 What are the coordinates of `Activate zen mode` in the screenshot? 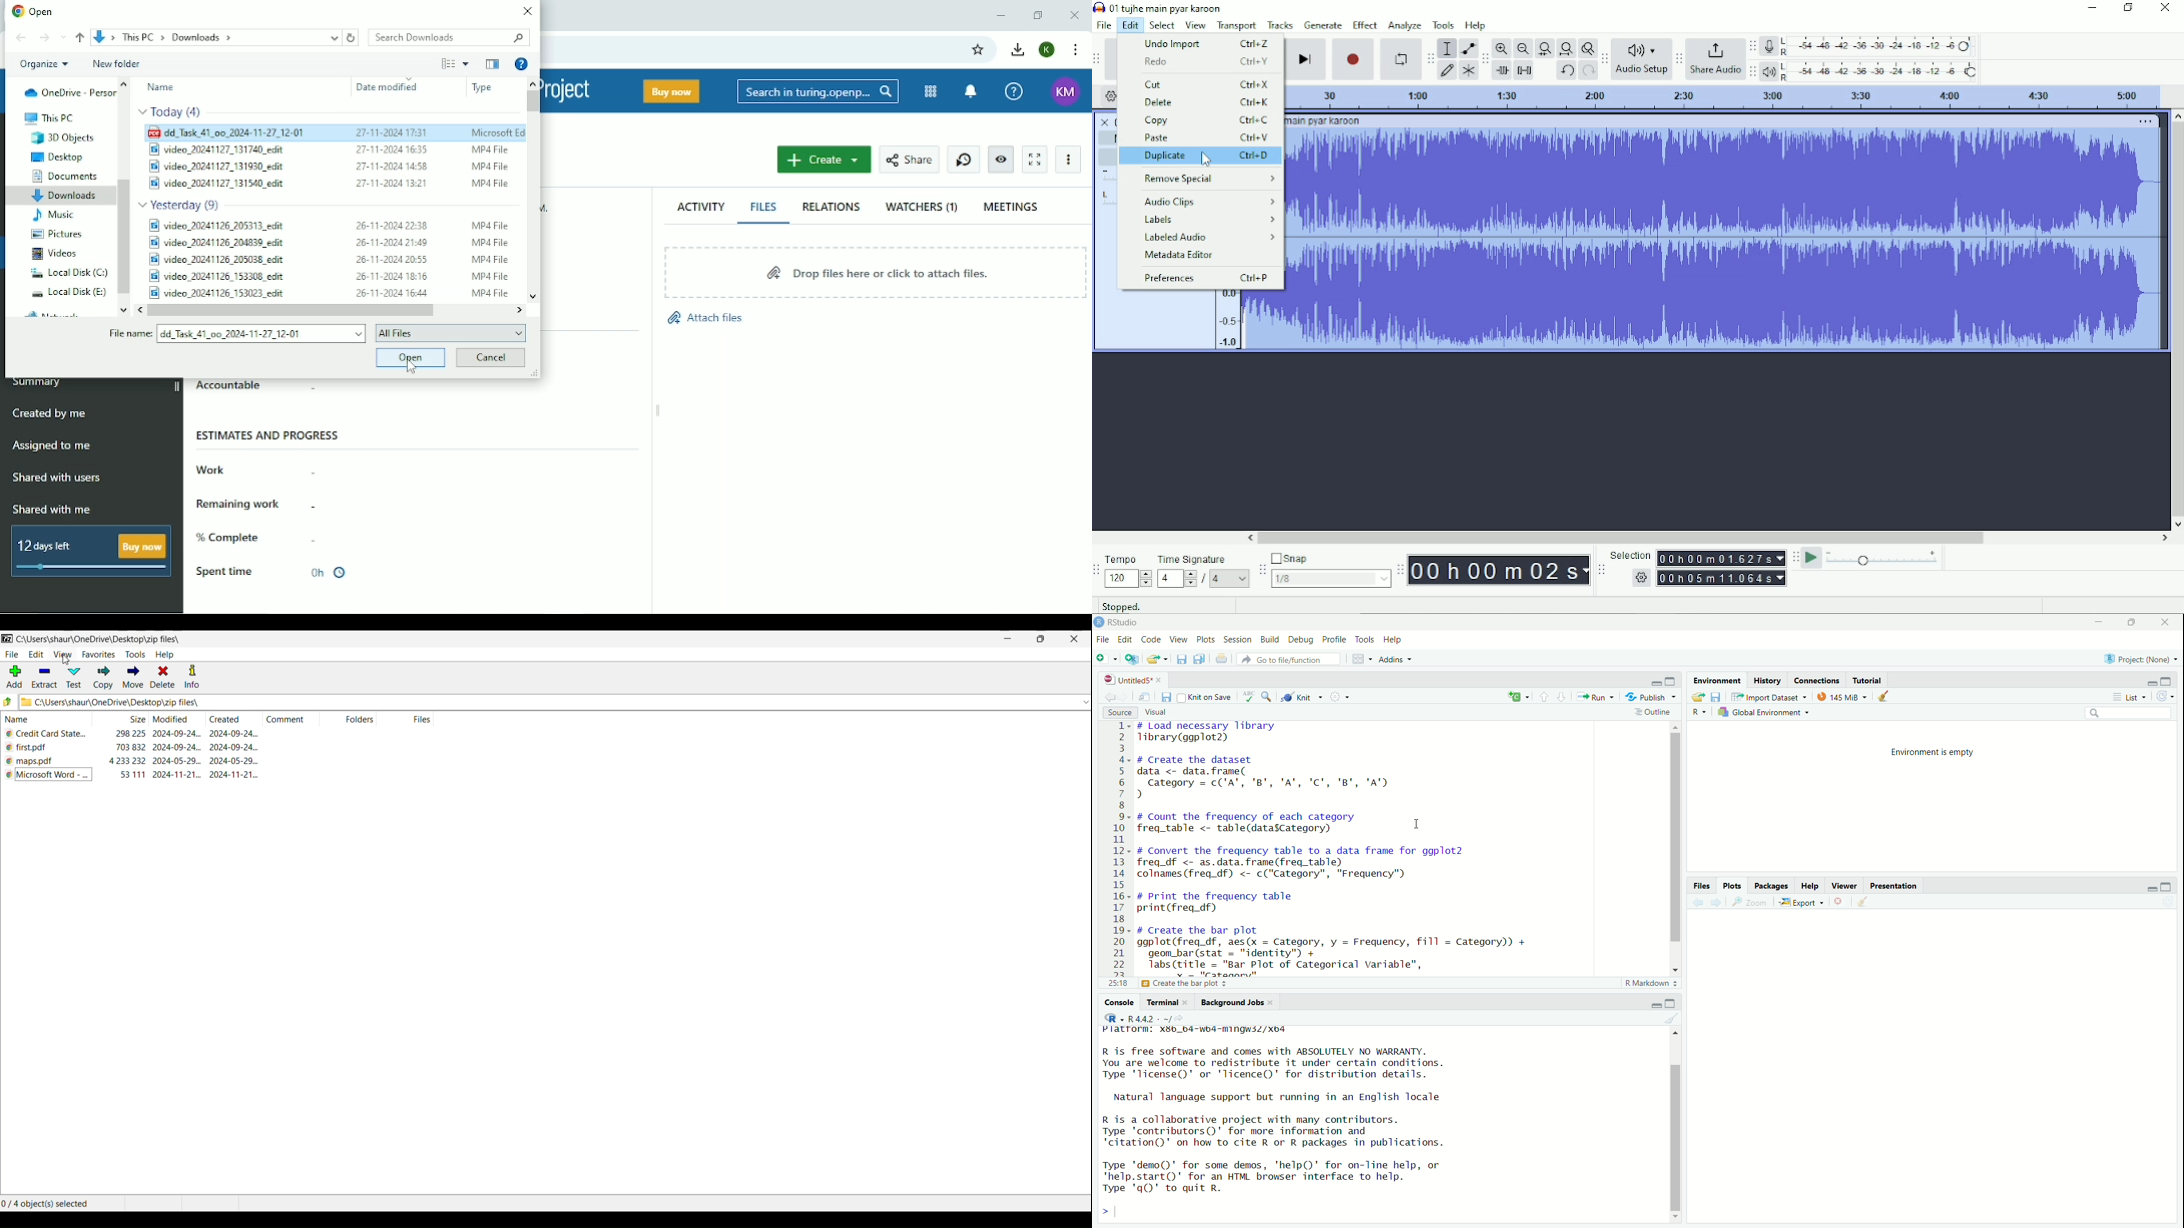 It's located at (1035, 159).